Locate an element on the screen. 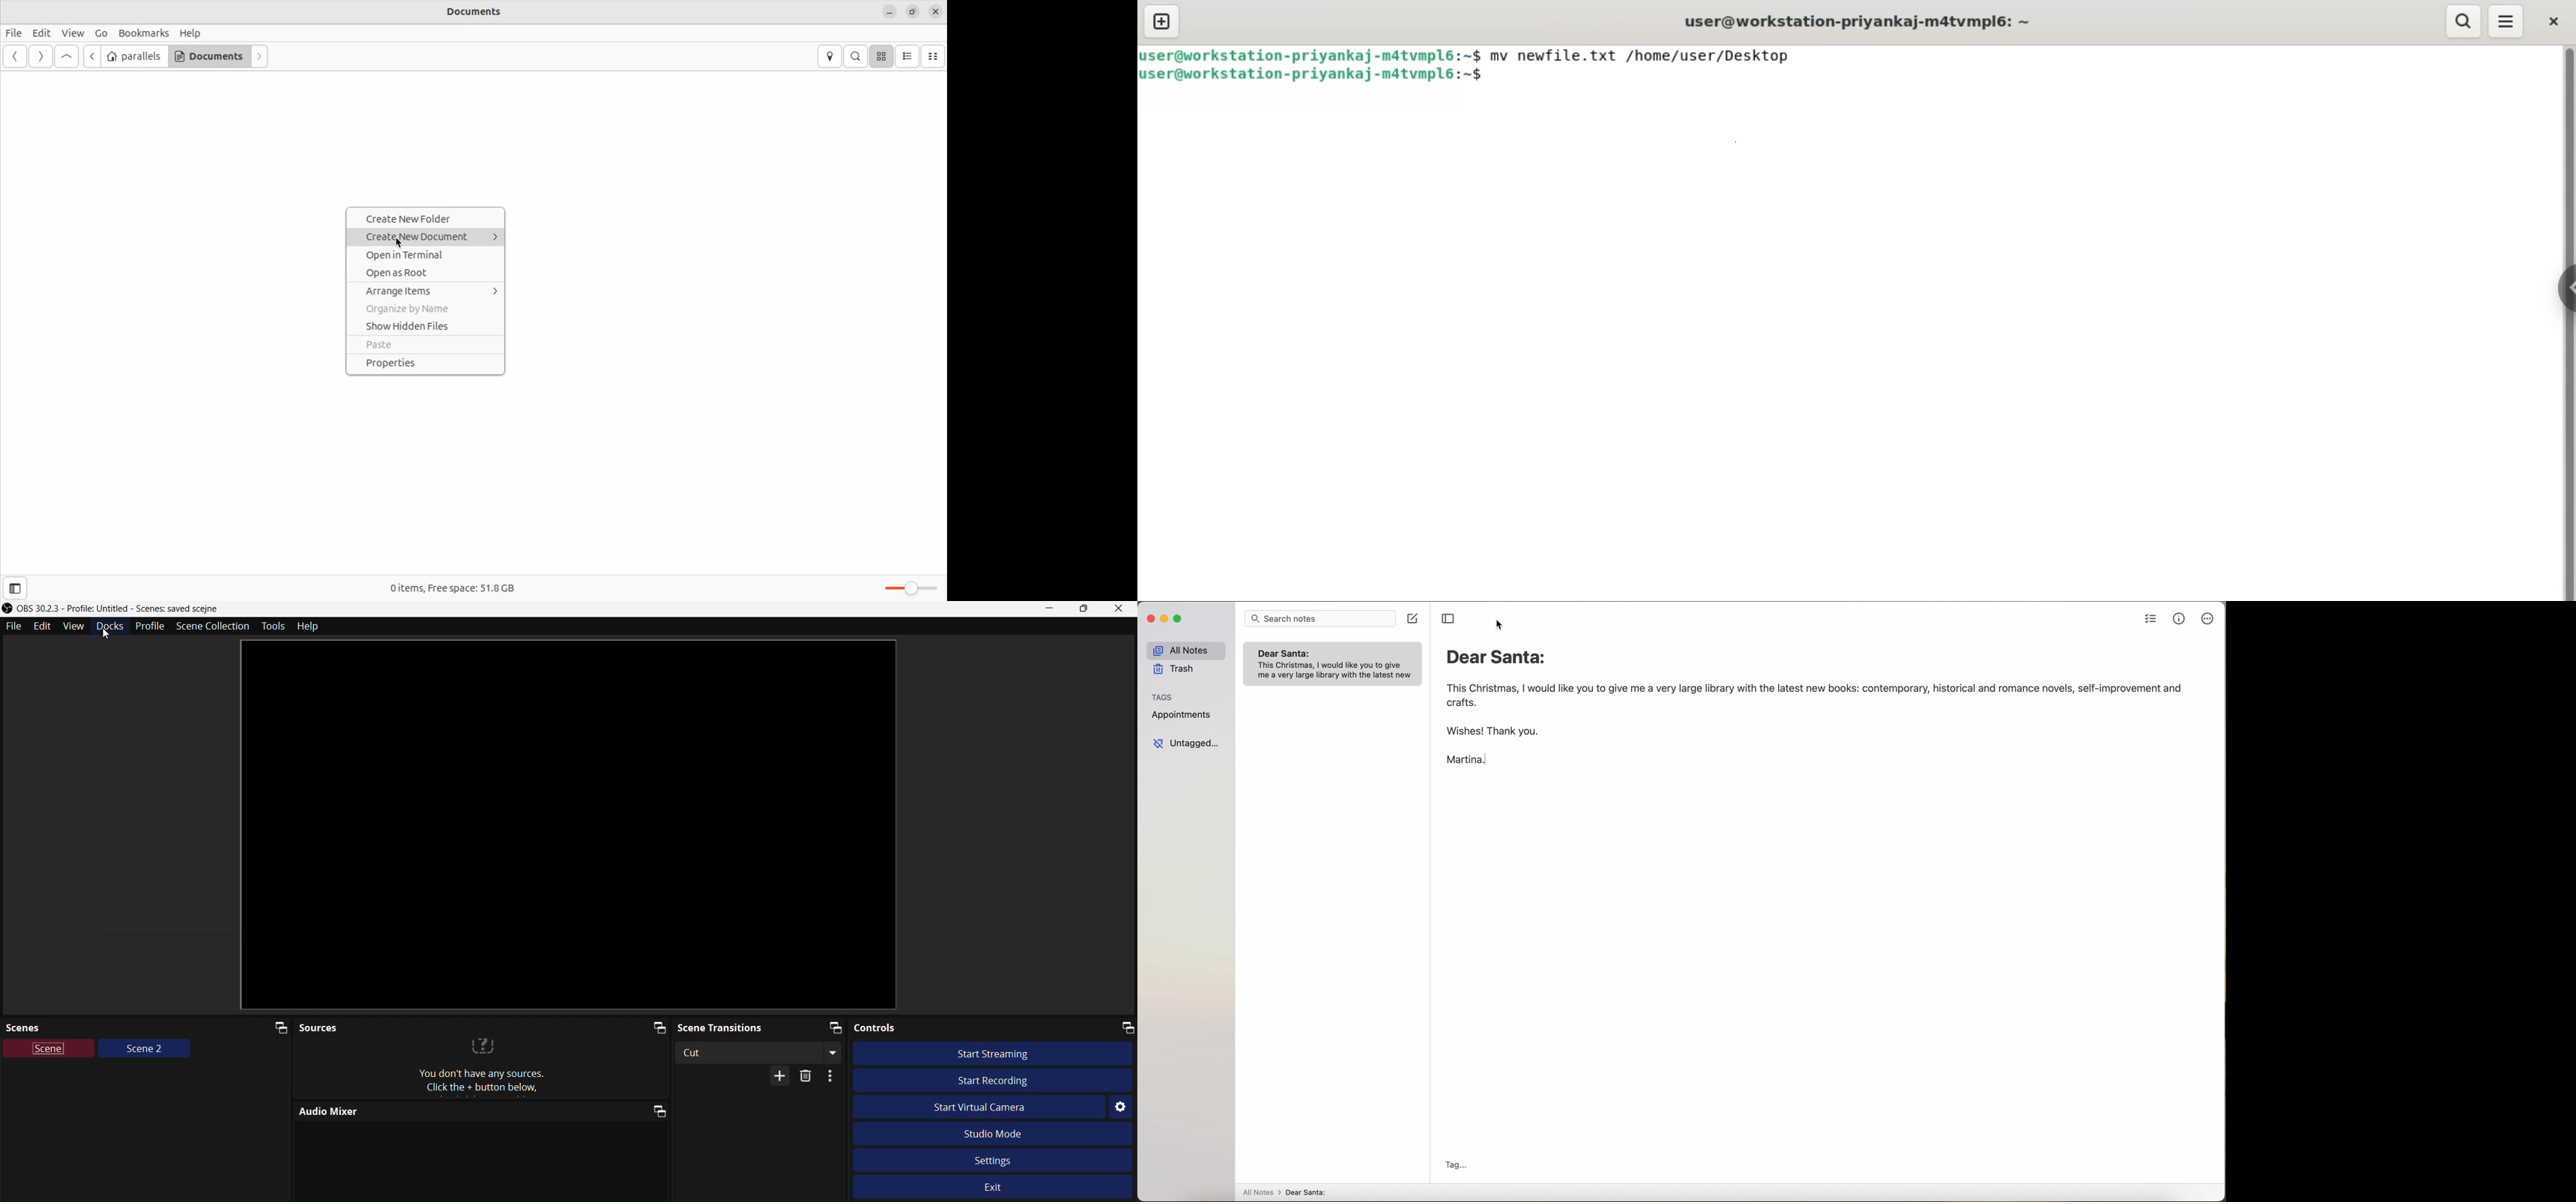  Start virtual camera is located at coordinates (990, 1108).